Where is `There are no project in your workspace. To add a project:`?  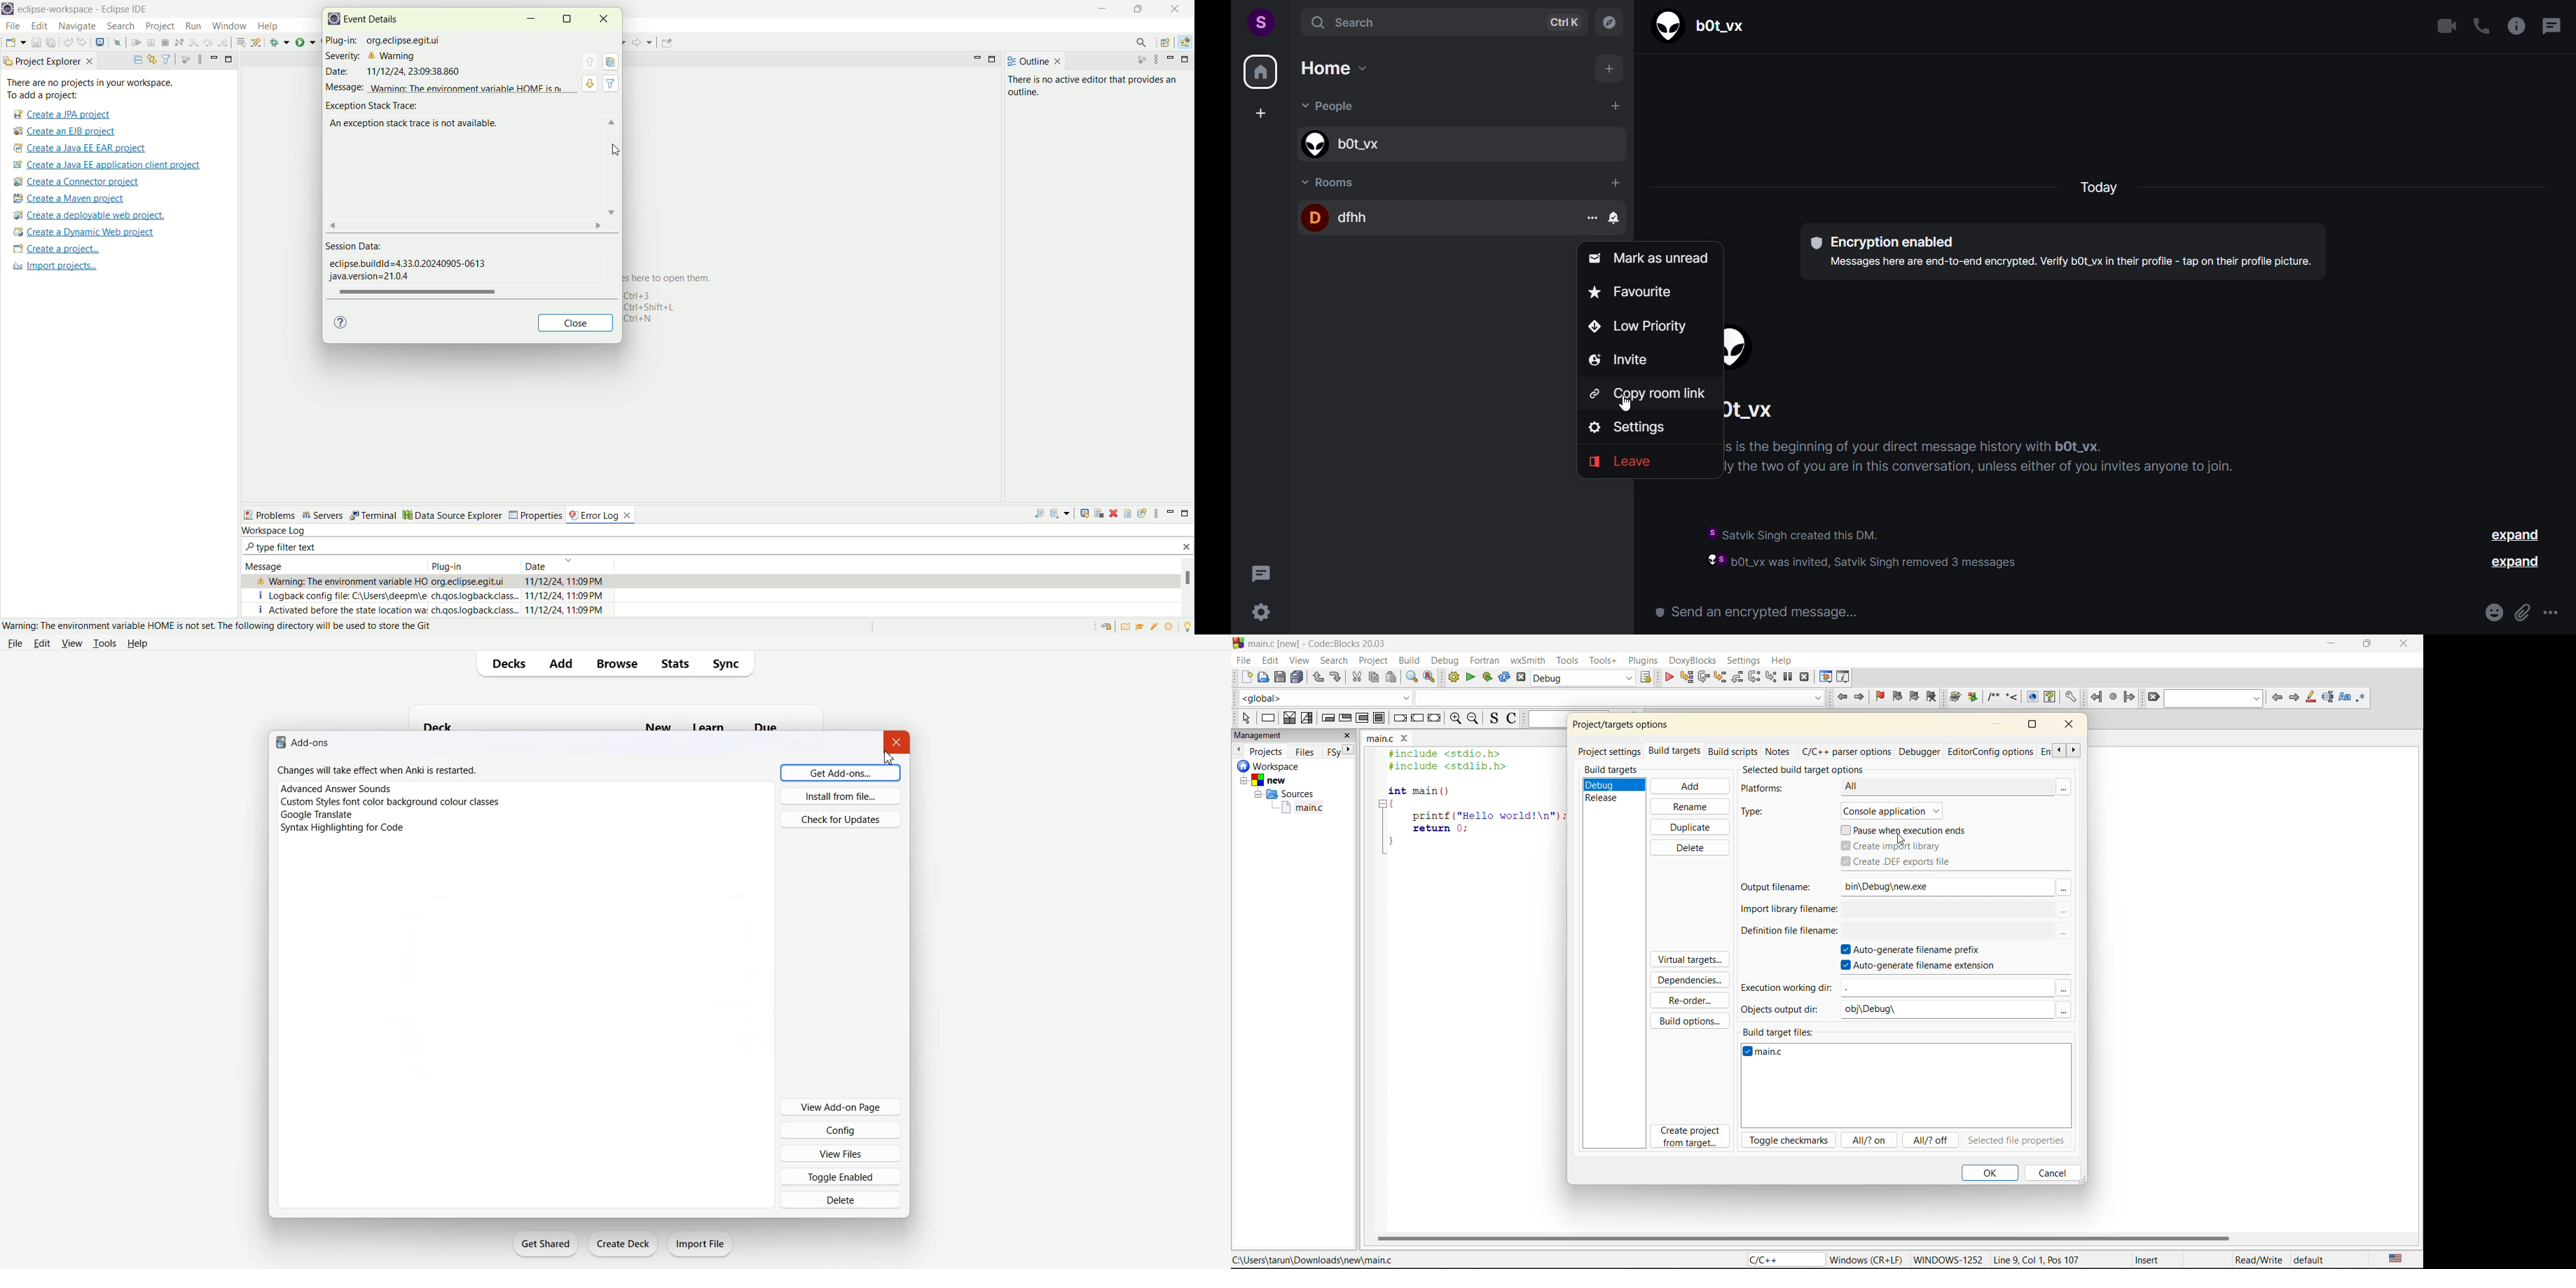 There are no project in your workspace. To add a project: is located at coordinates (105, 89).